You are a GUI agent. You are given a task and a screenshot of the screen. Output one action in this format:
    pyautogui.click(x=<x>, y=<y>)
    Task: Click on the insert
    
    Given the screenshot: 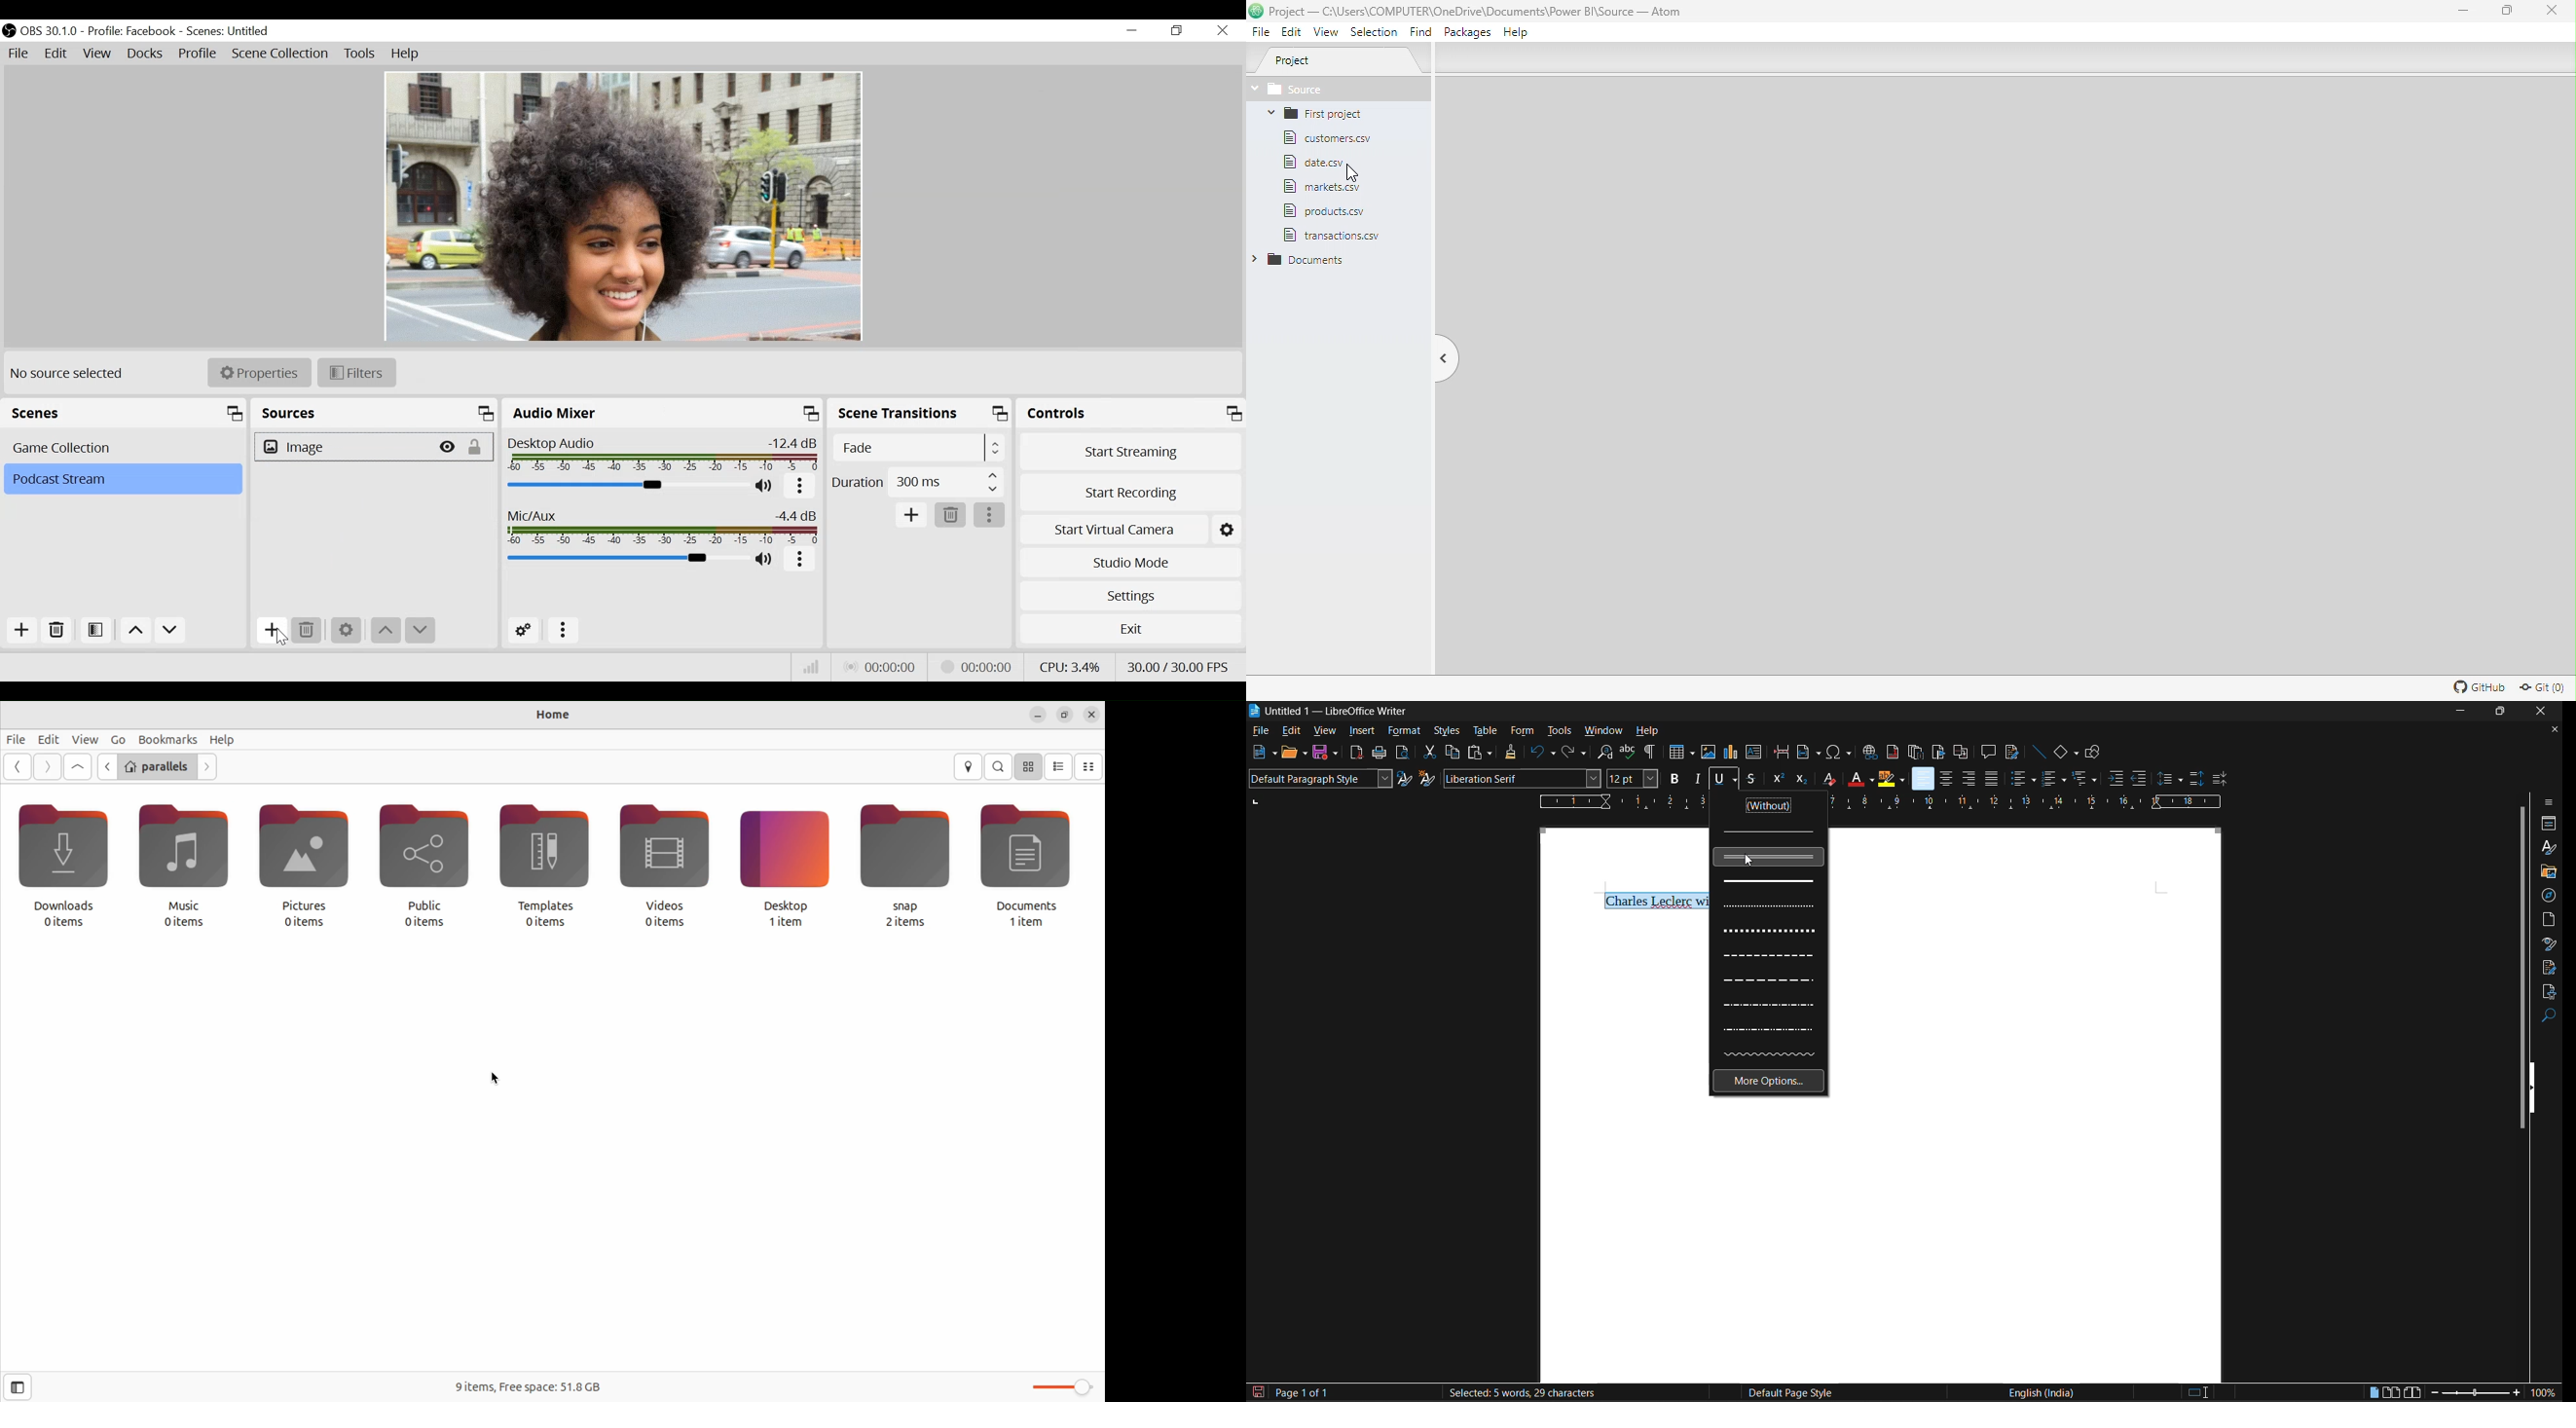 What is the action you would take?
    pyautogui.click(x=1361, y=731)
    